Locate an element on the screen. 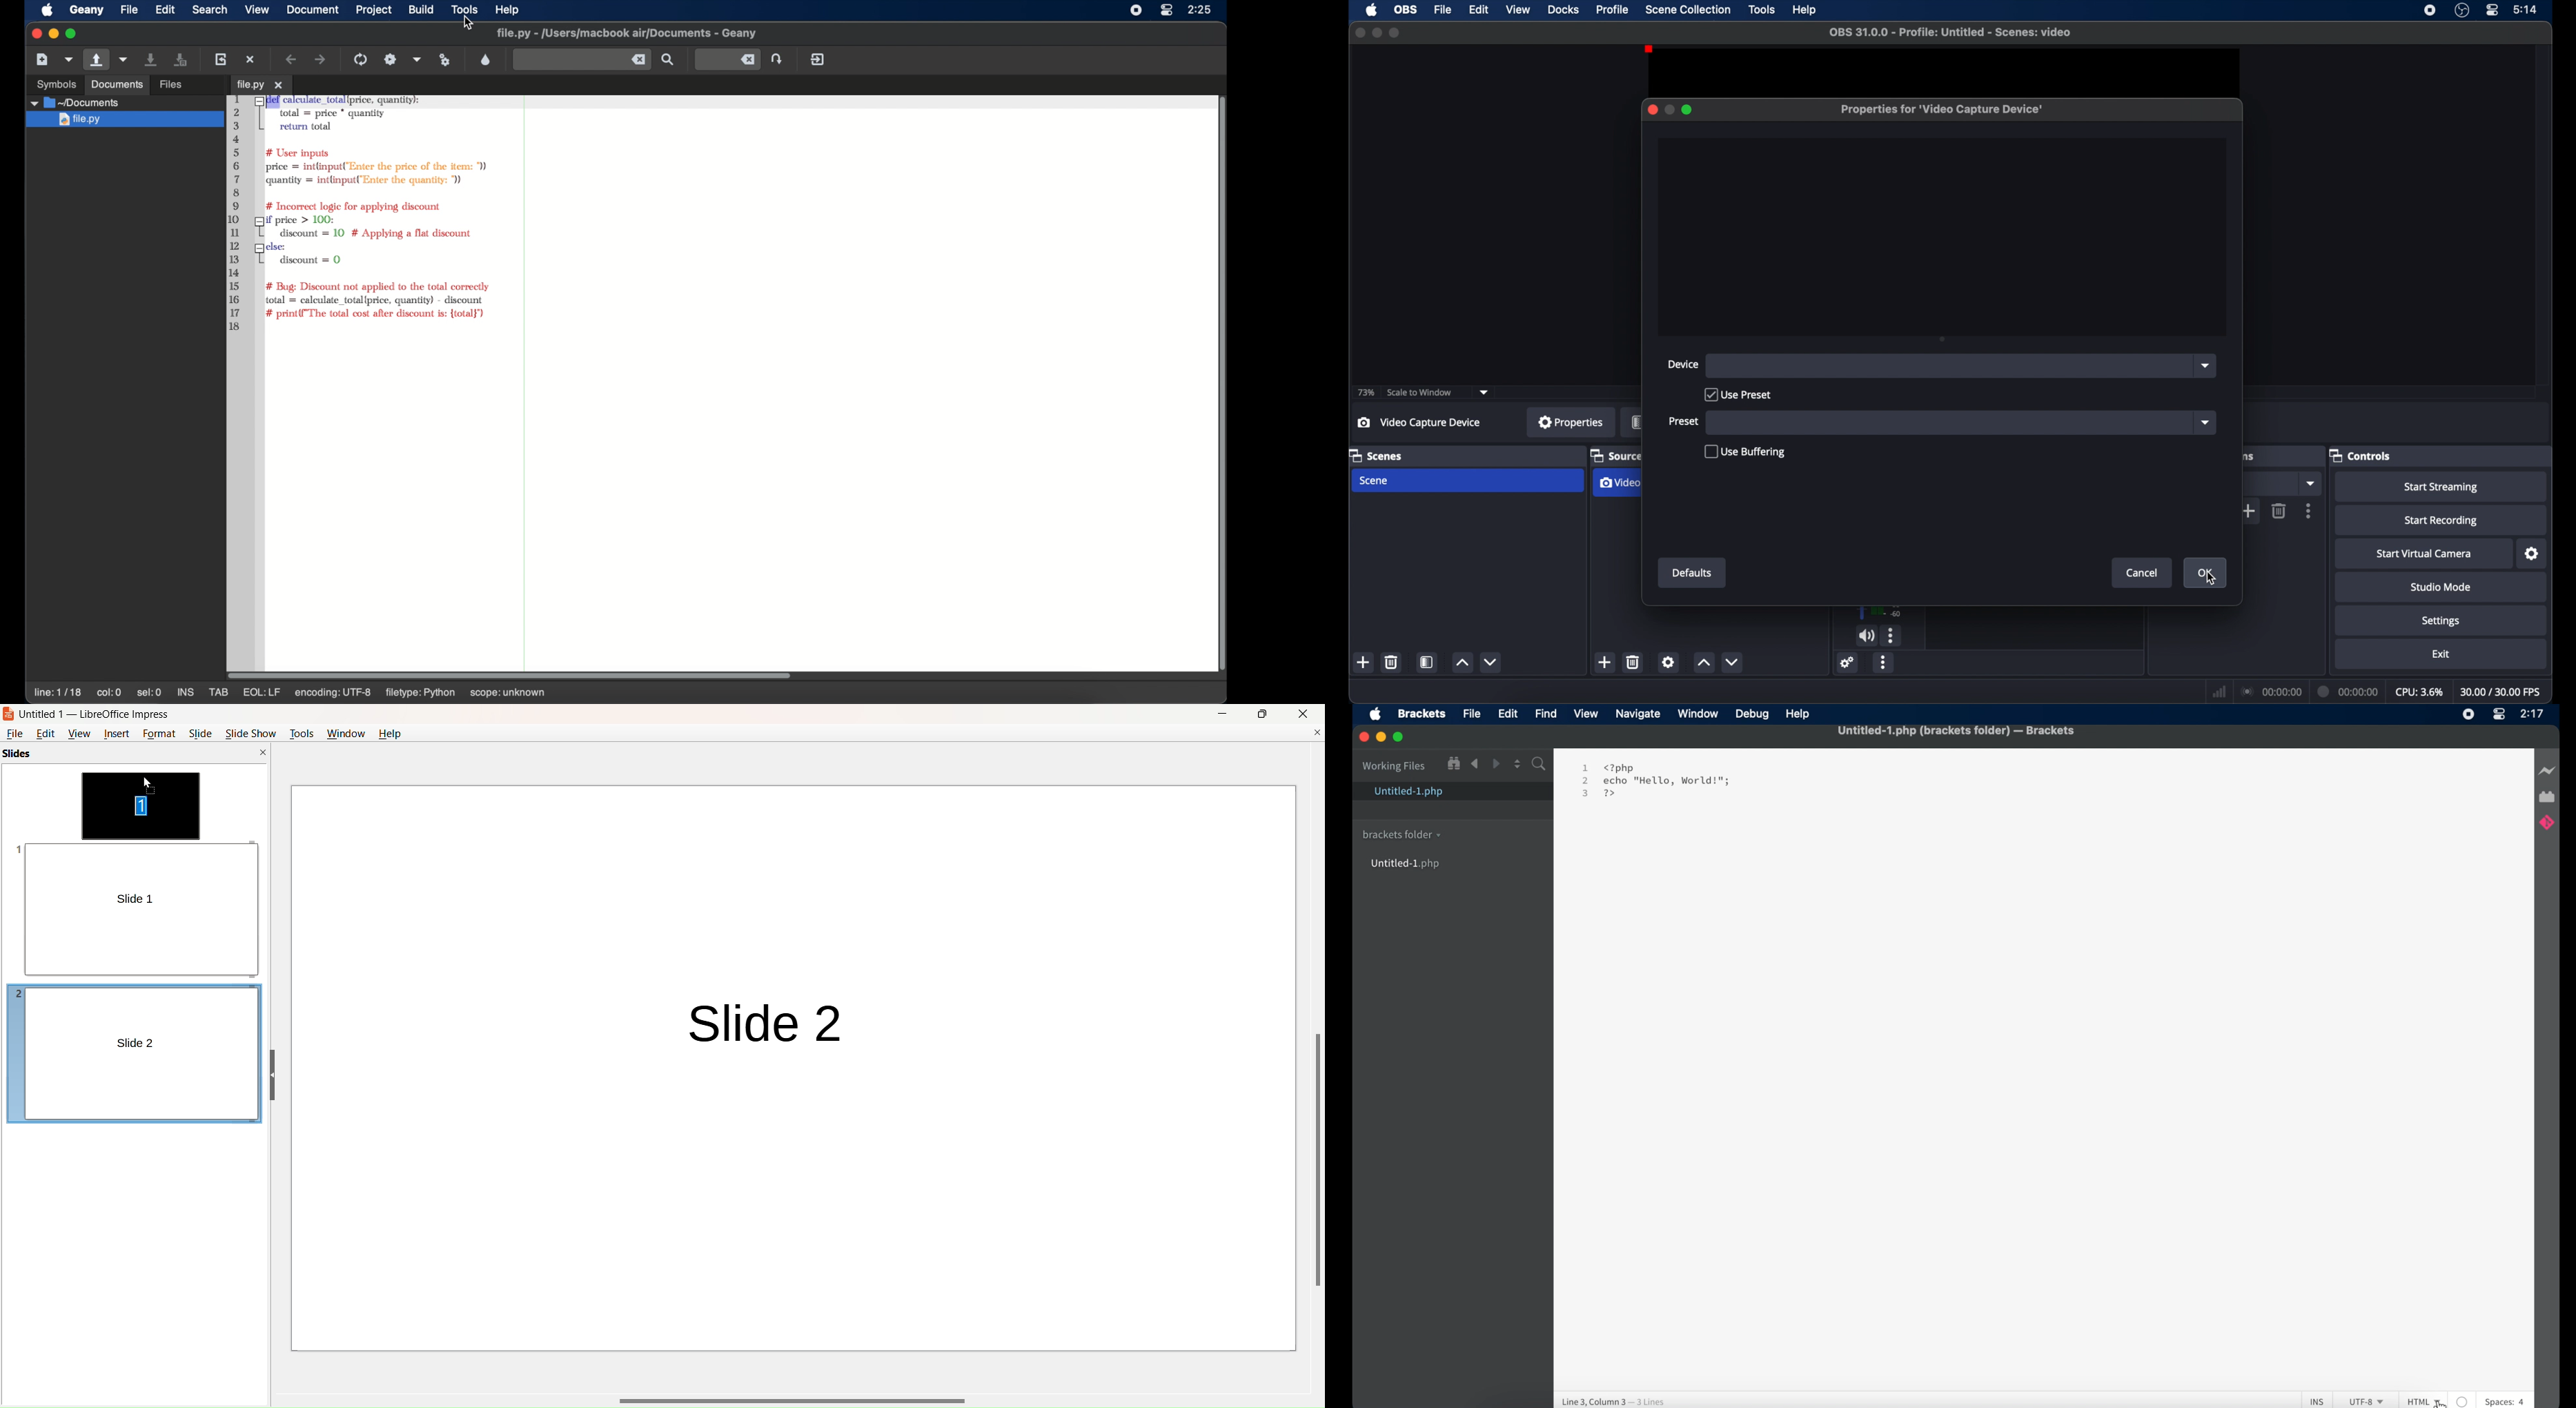  scene filter is located at coordinates (1427, 662).